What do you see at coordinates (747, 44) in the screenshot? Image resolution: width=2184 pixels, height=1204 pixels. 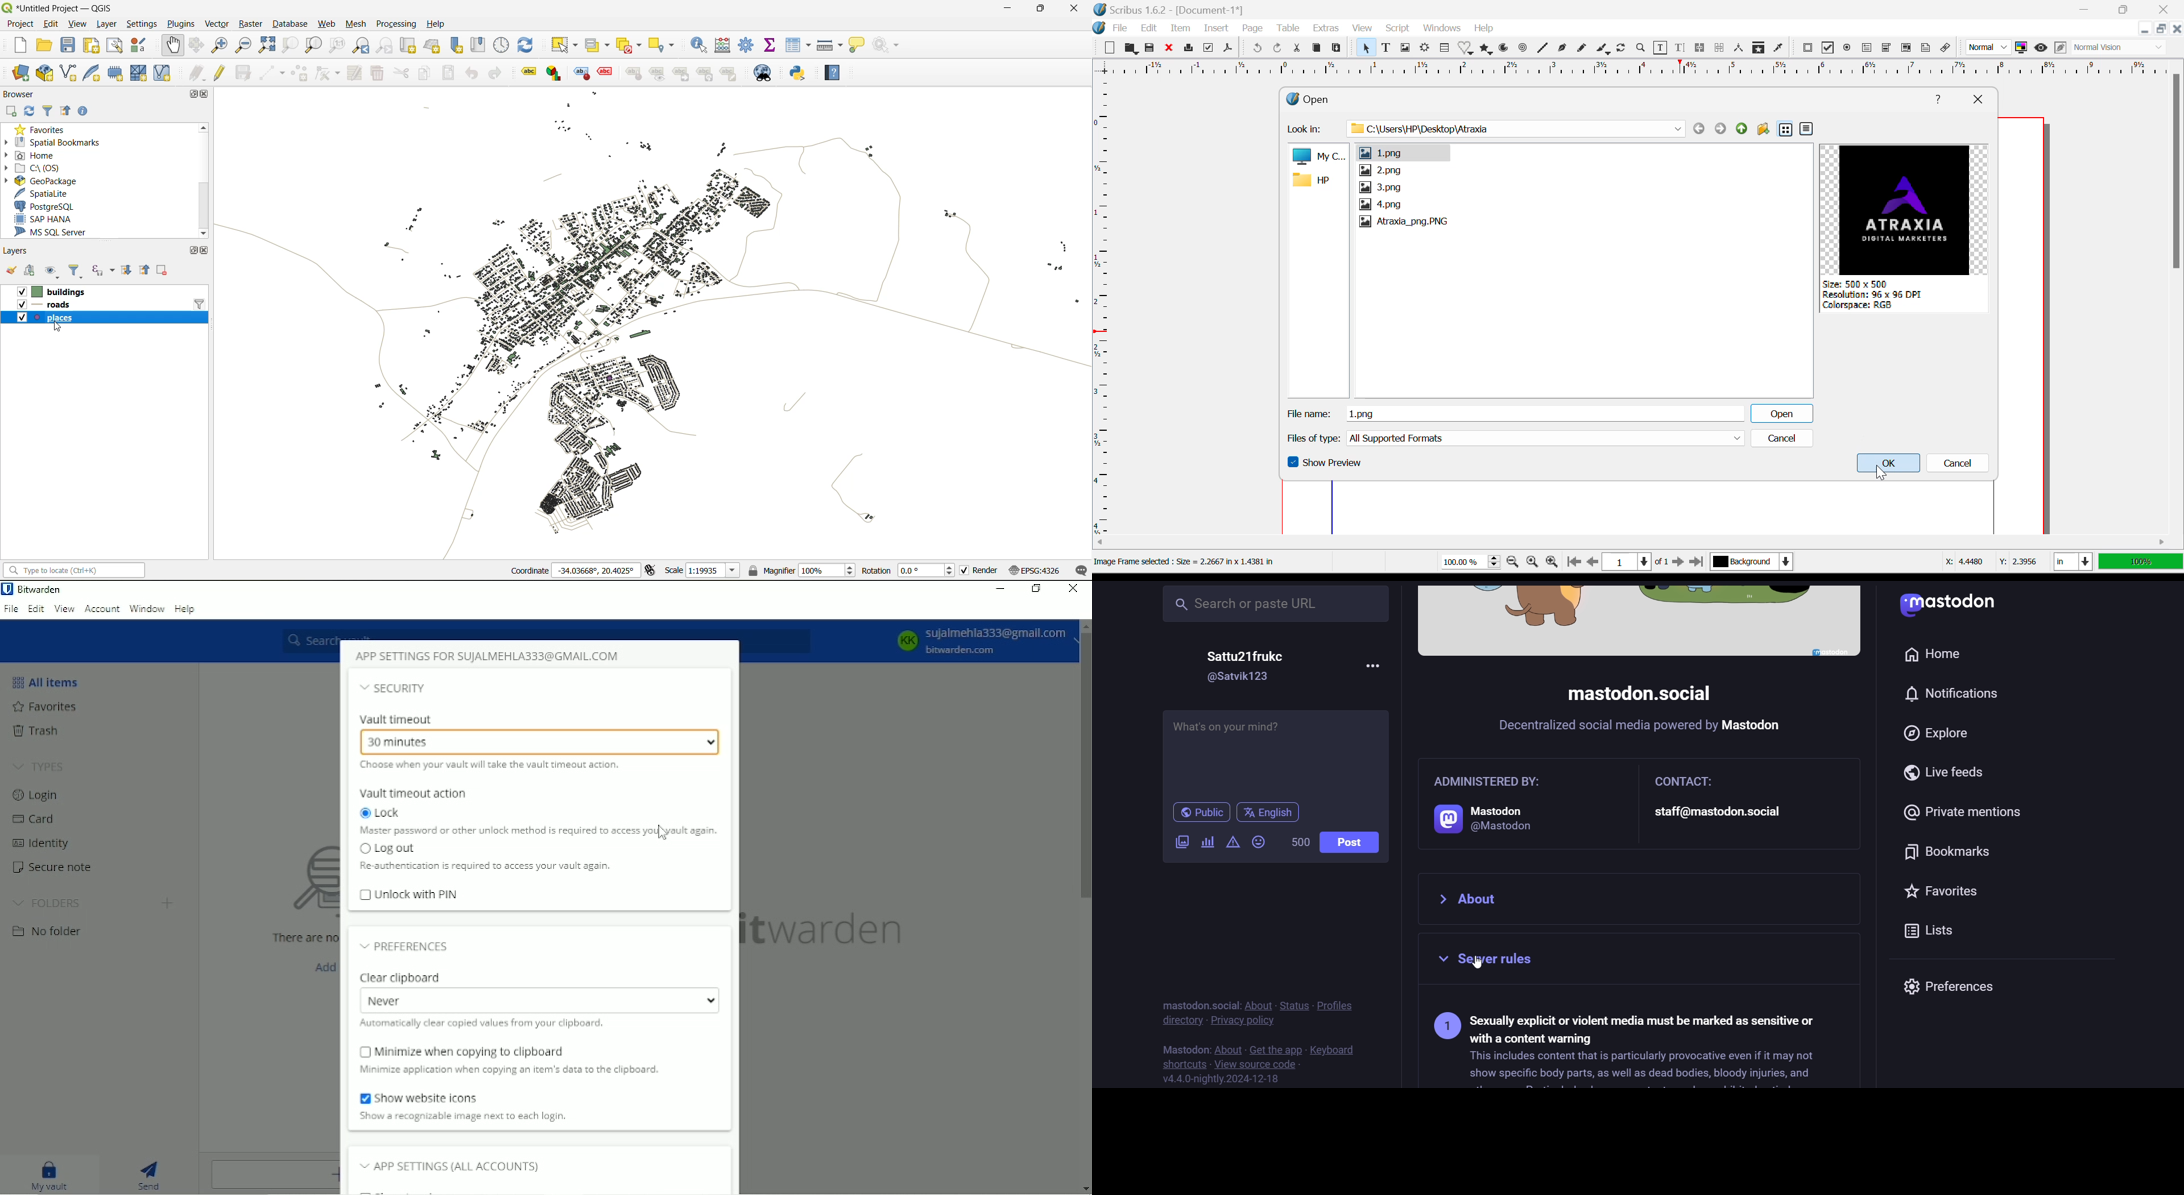 I see `toolbox` at bounding box center [747, 44].